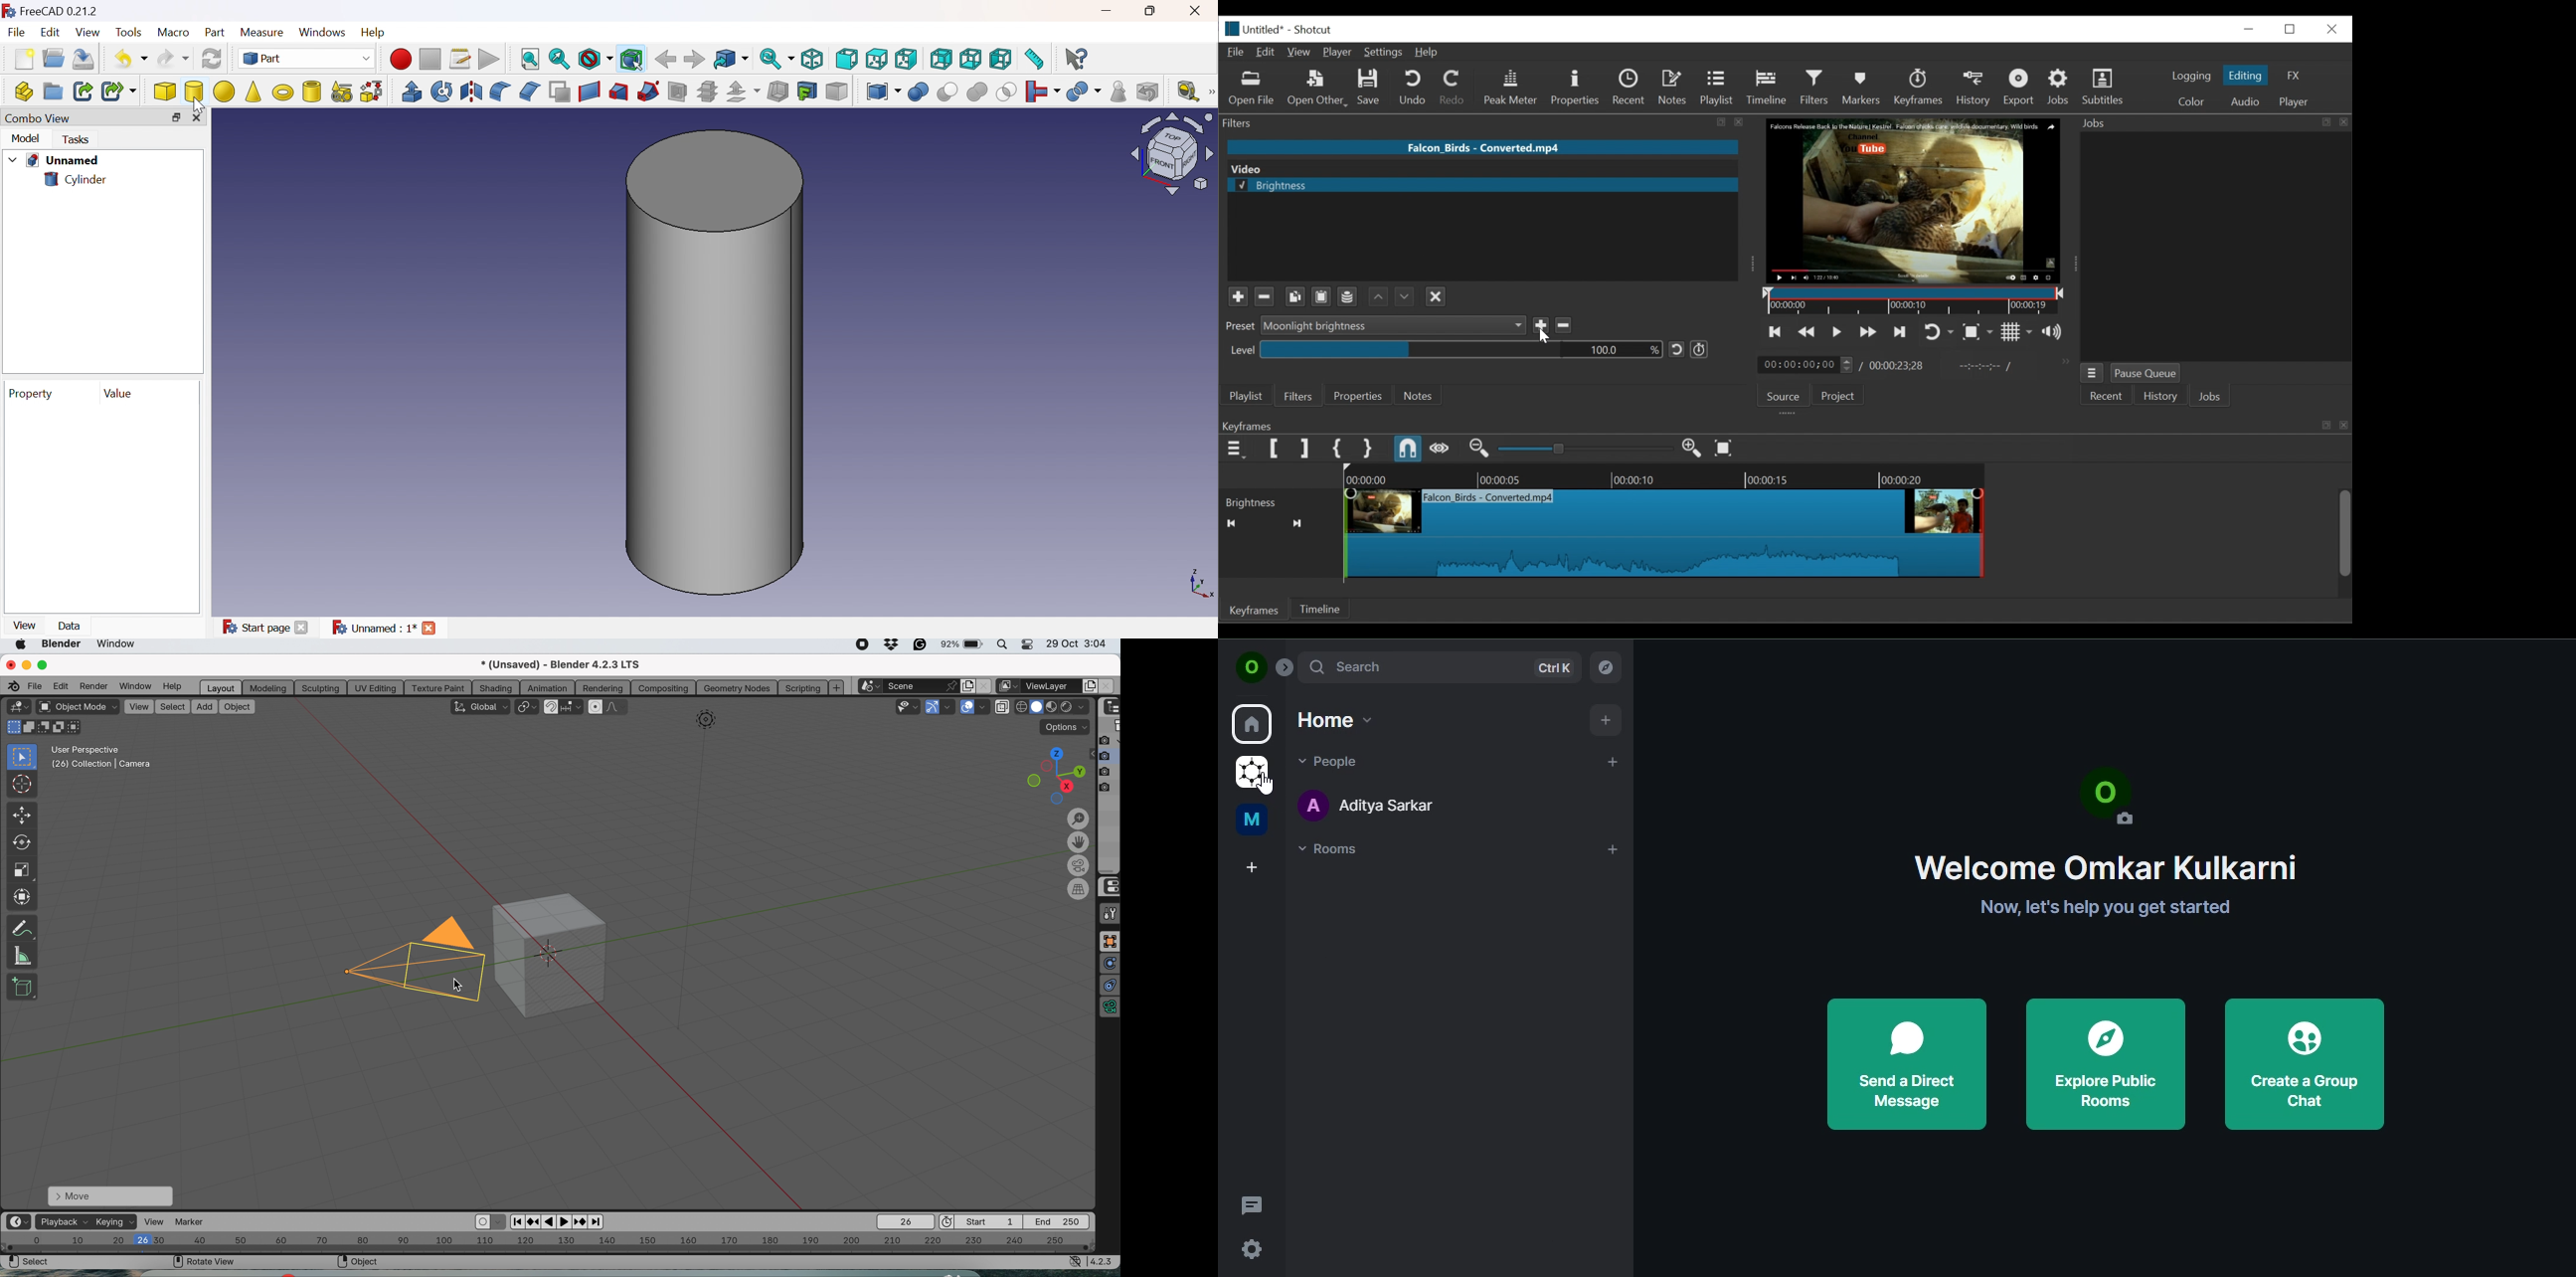  I want to click on Save, so click(86, 59).